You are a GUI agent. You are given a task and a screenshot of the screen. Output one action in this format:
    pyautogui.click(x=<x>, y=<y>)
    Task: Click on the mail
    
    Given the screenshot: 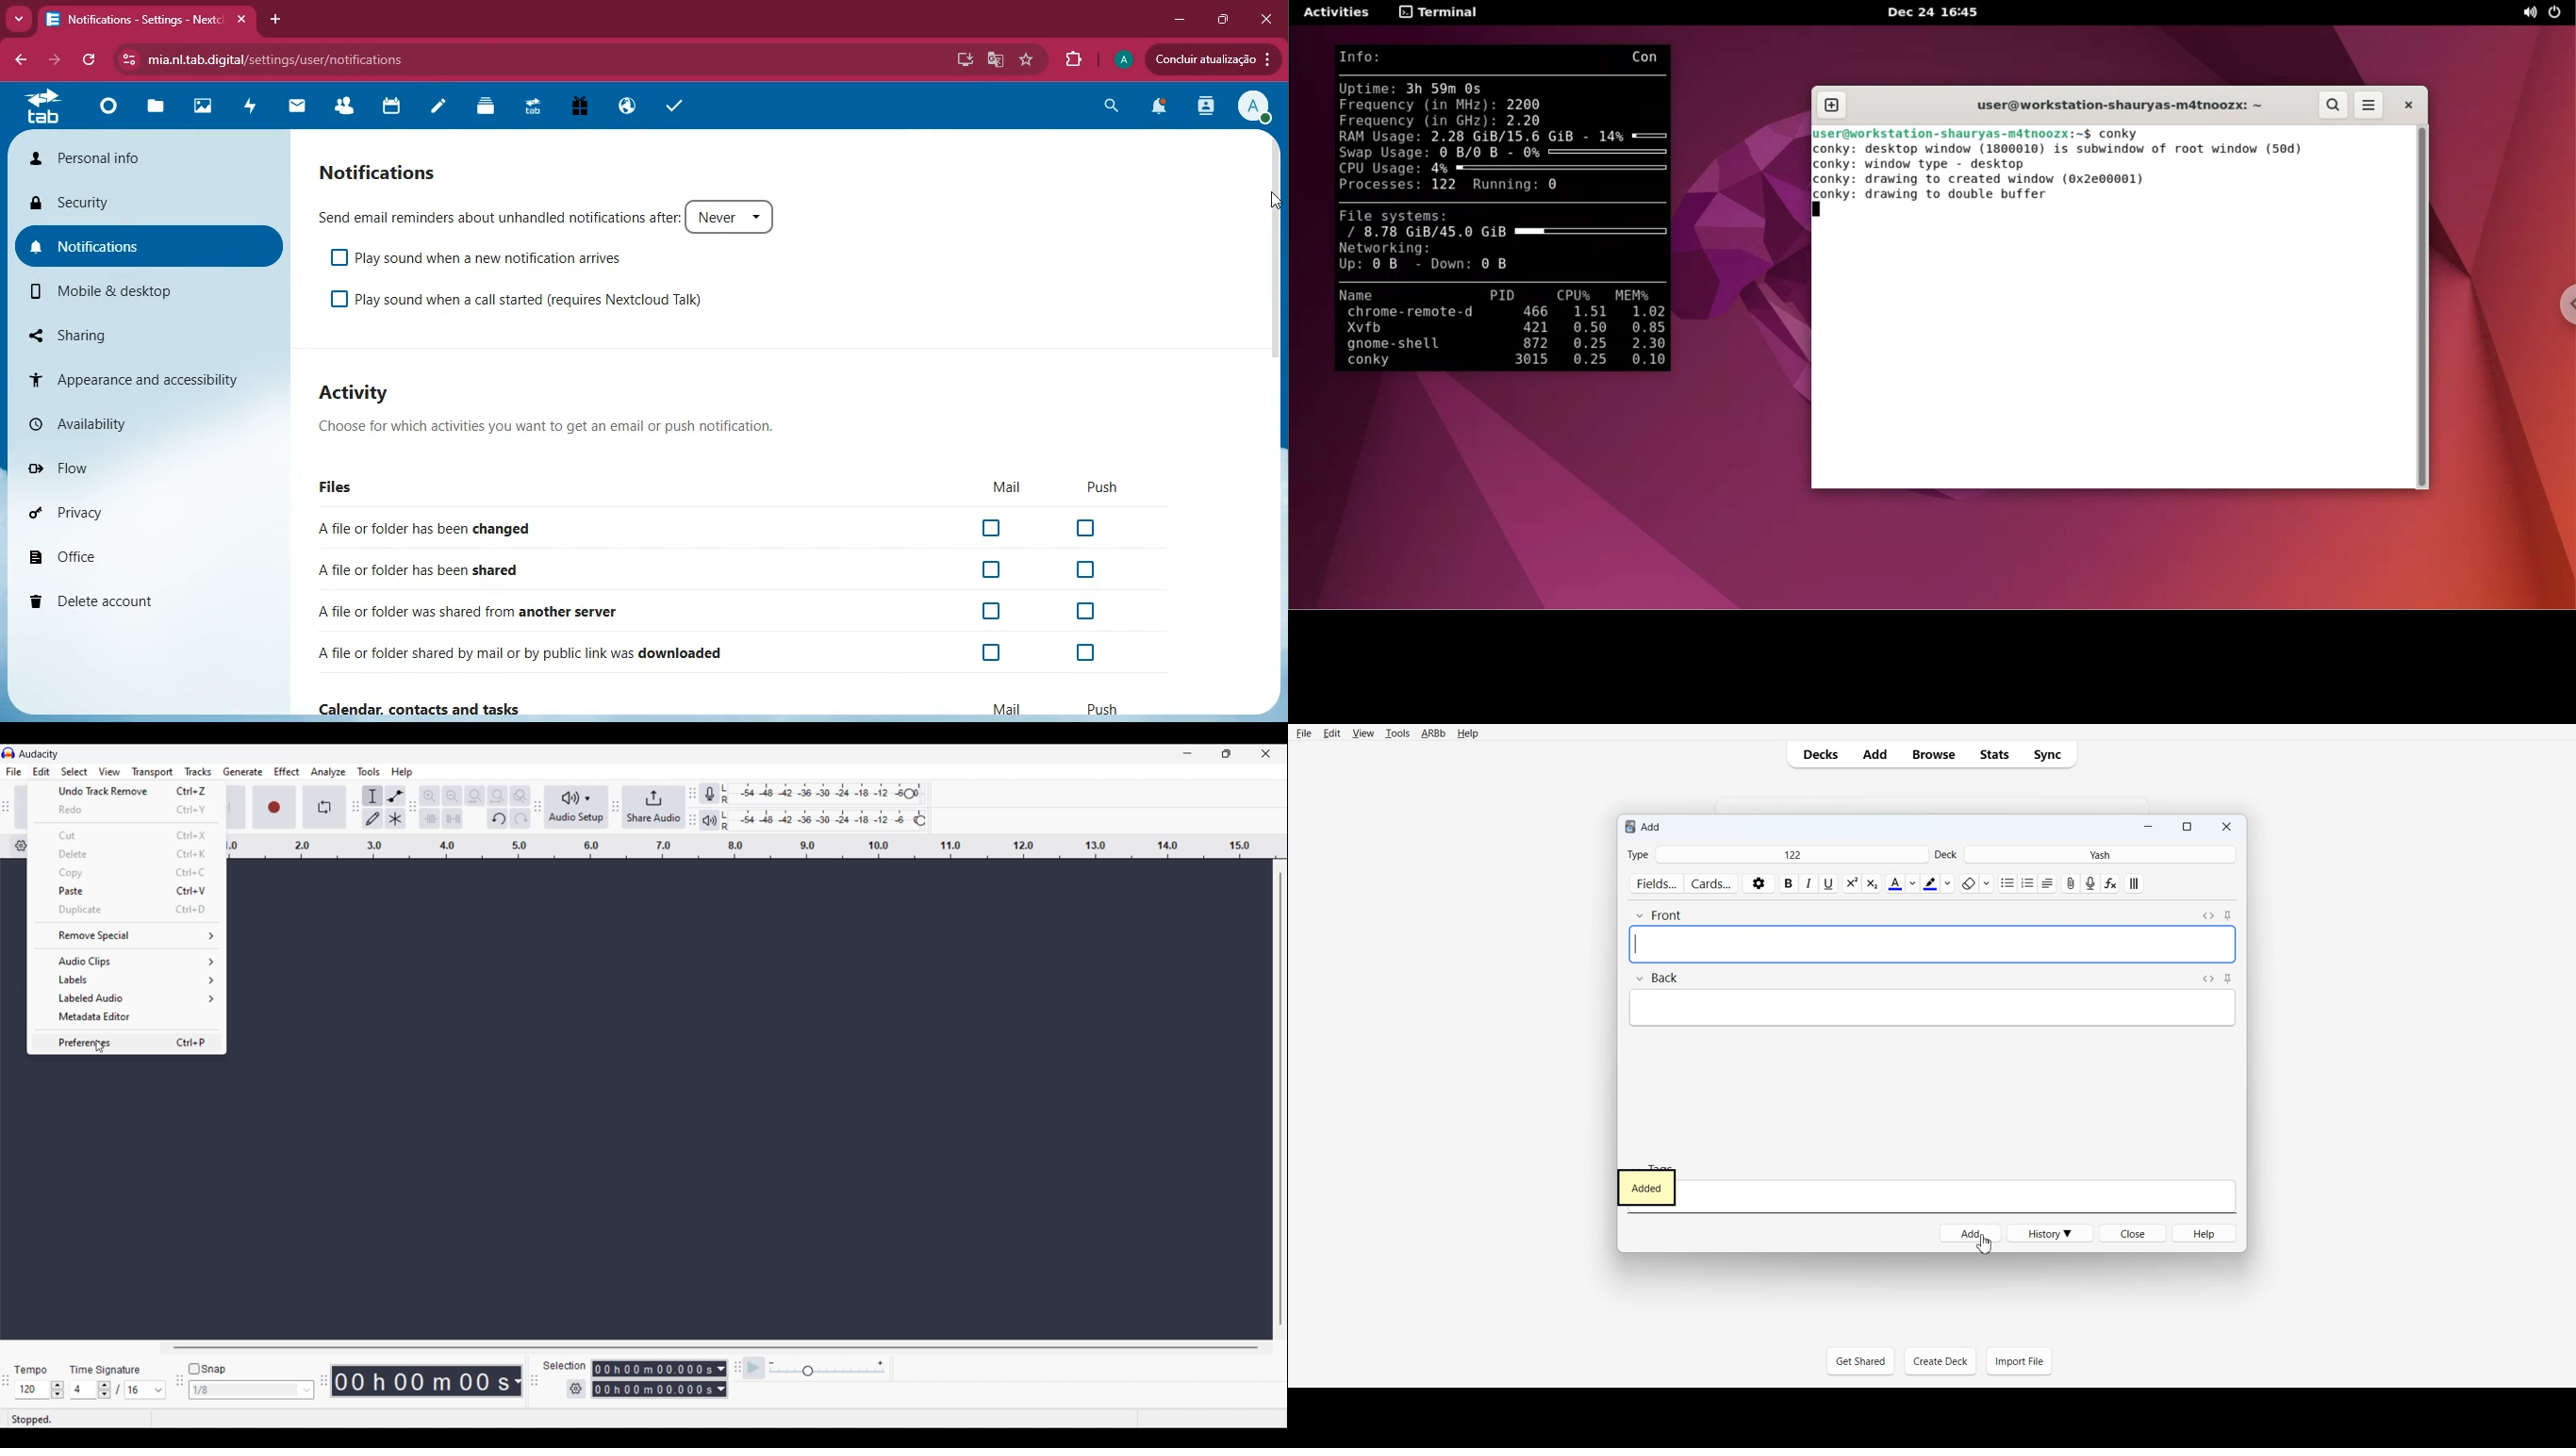 What is the action you would take?
    pyautogui.click(x=296, y=108)
    